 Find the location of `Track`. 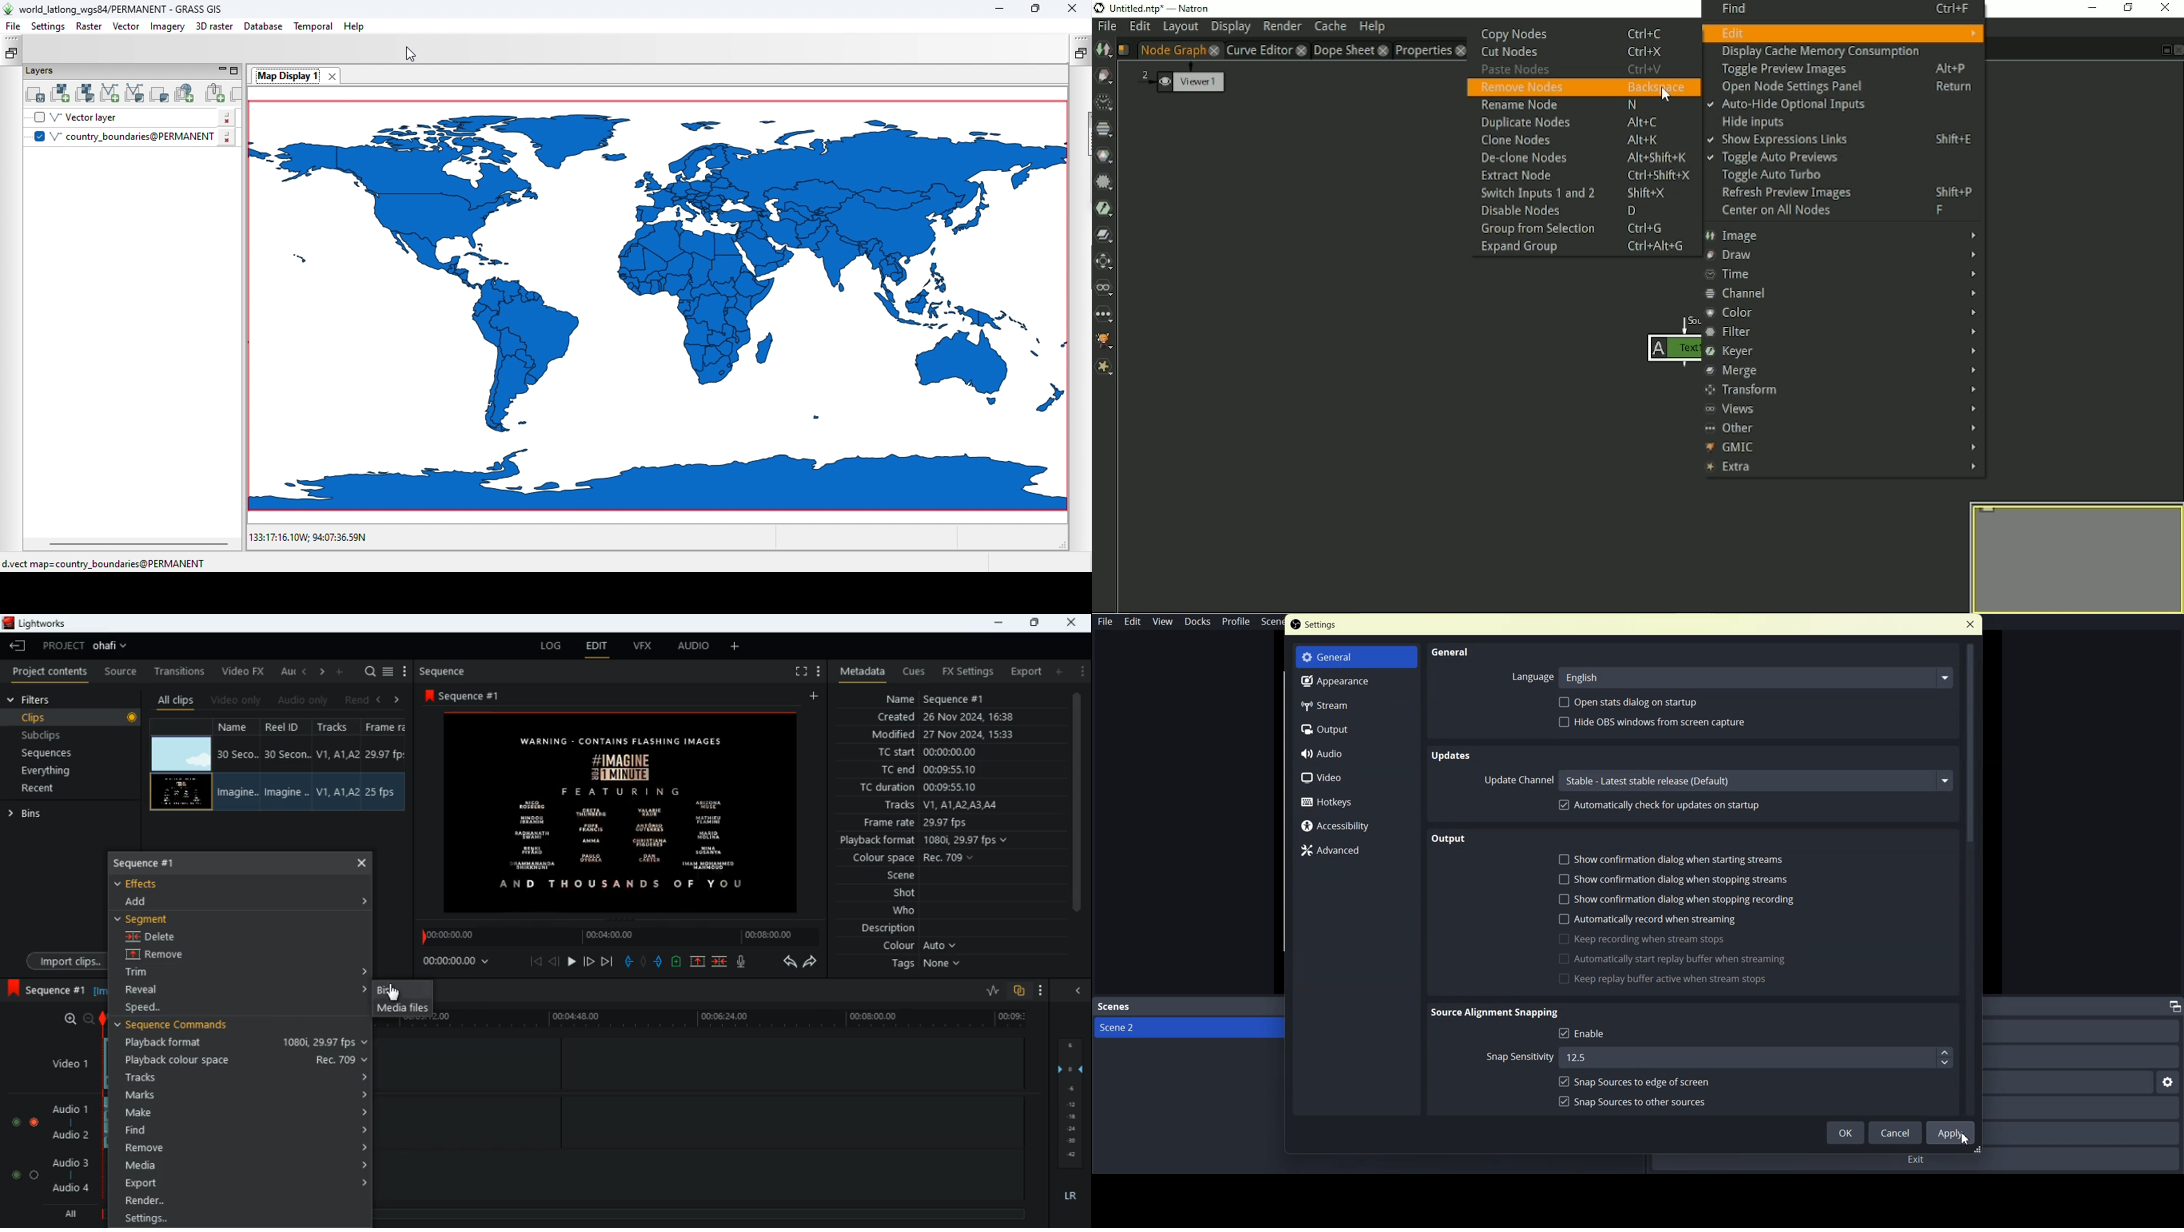

Track is located at coordinates (338, 791).